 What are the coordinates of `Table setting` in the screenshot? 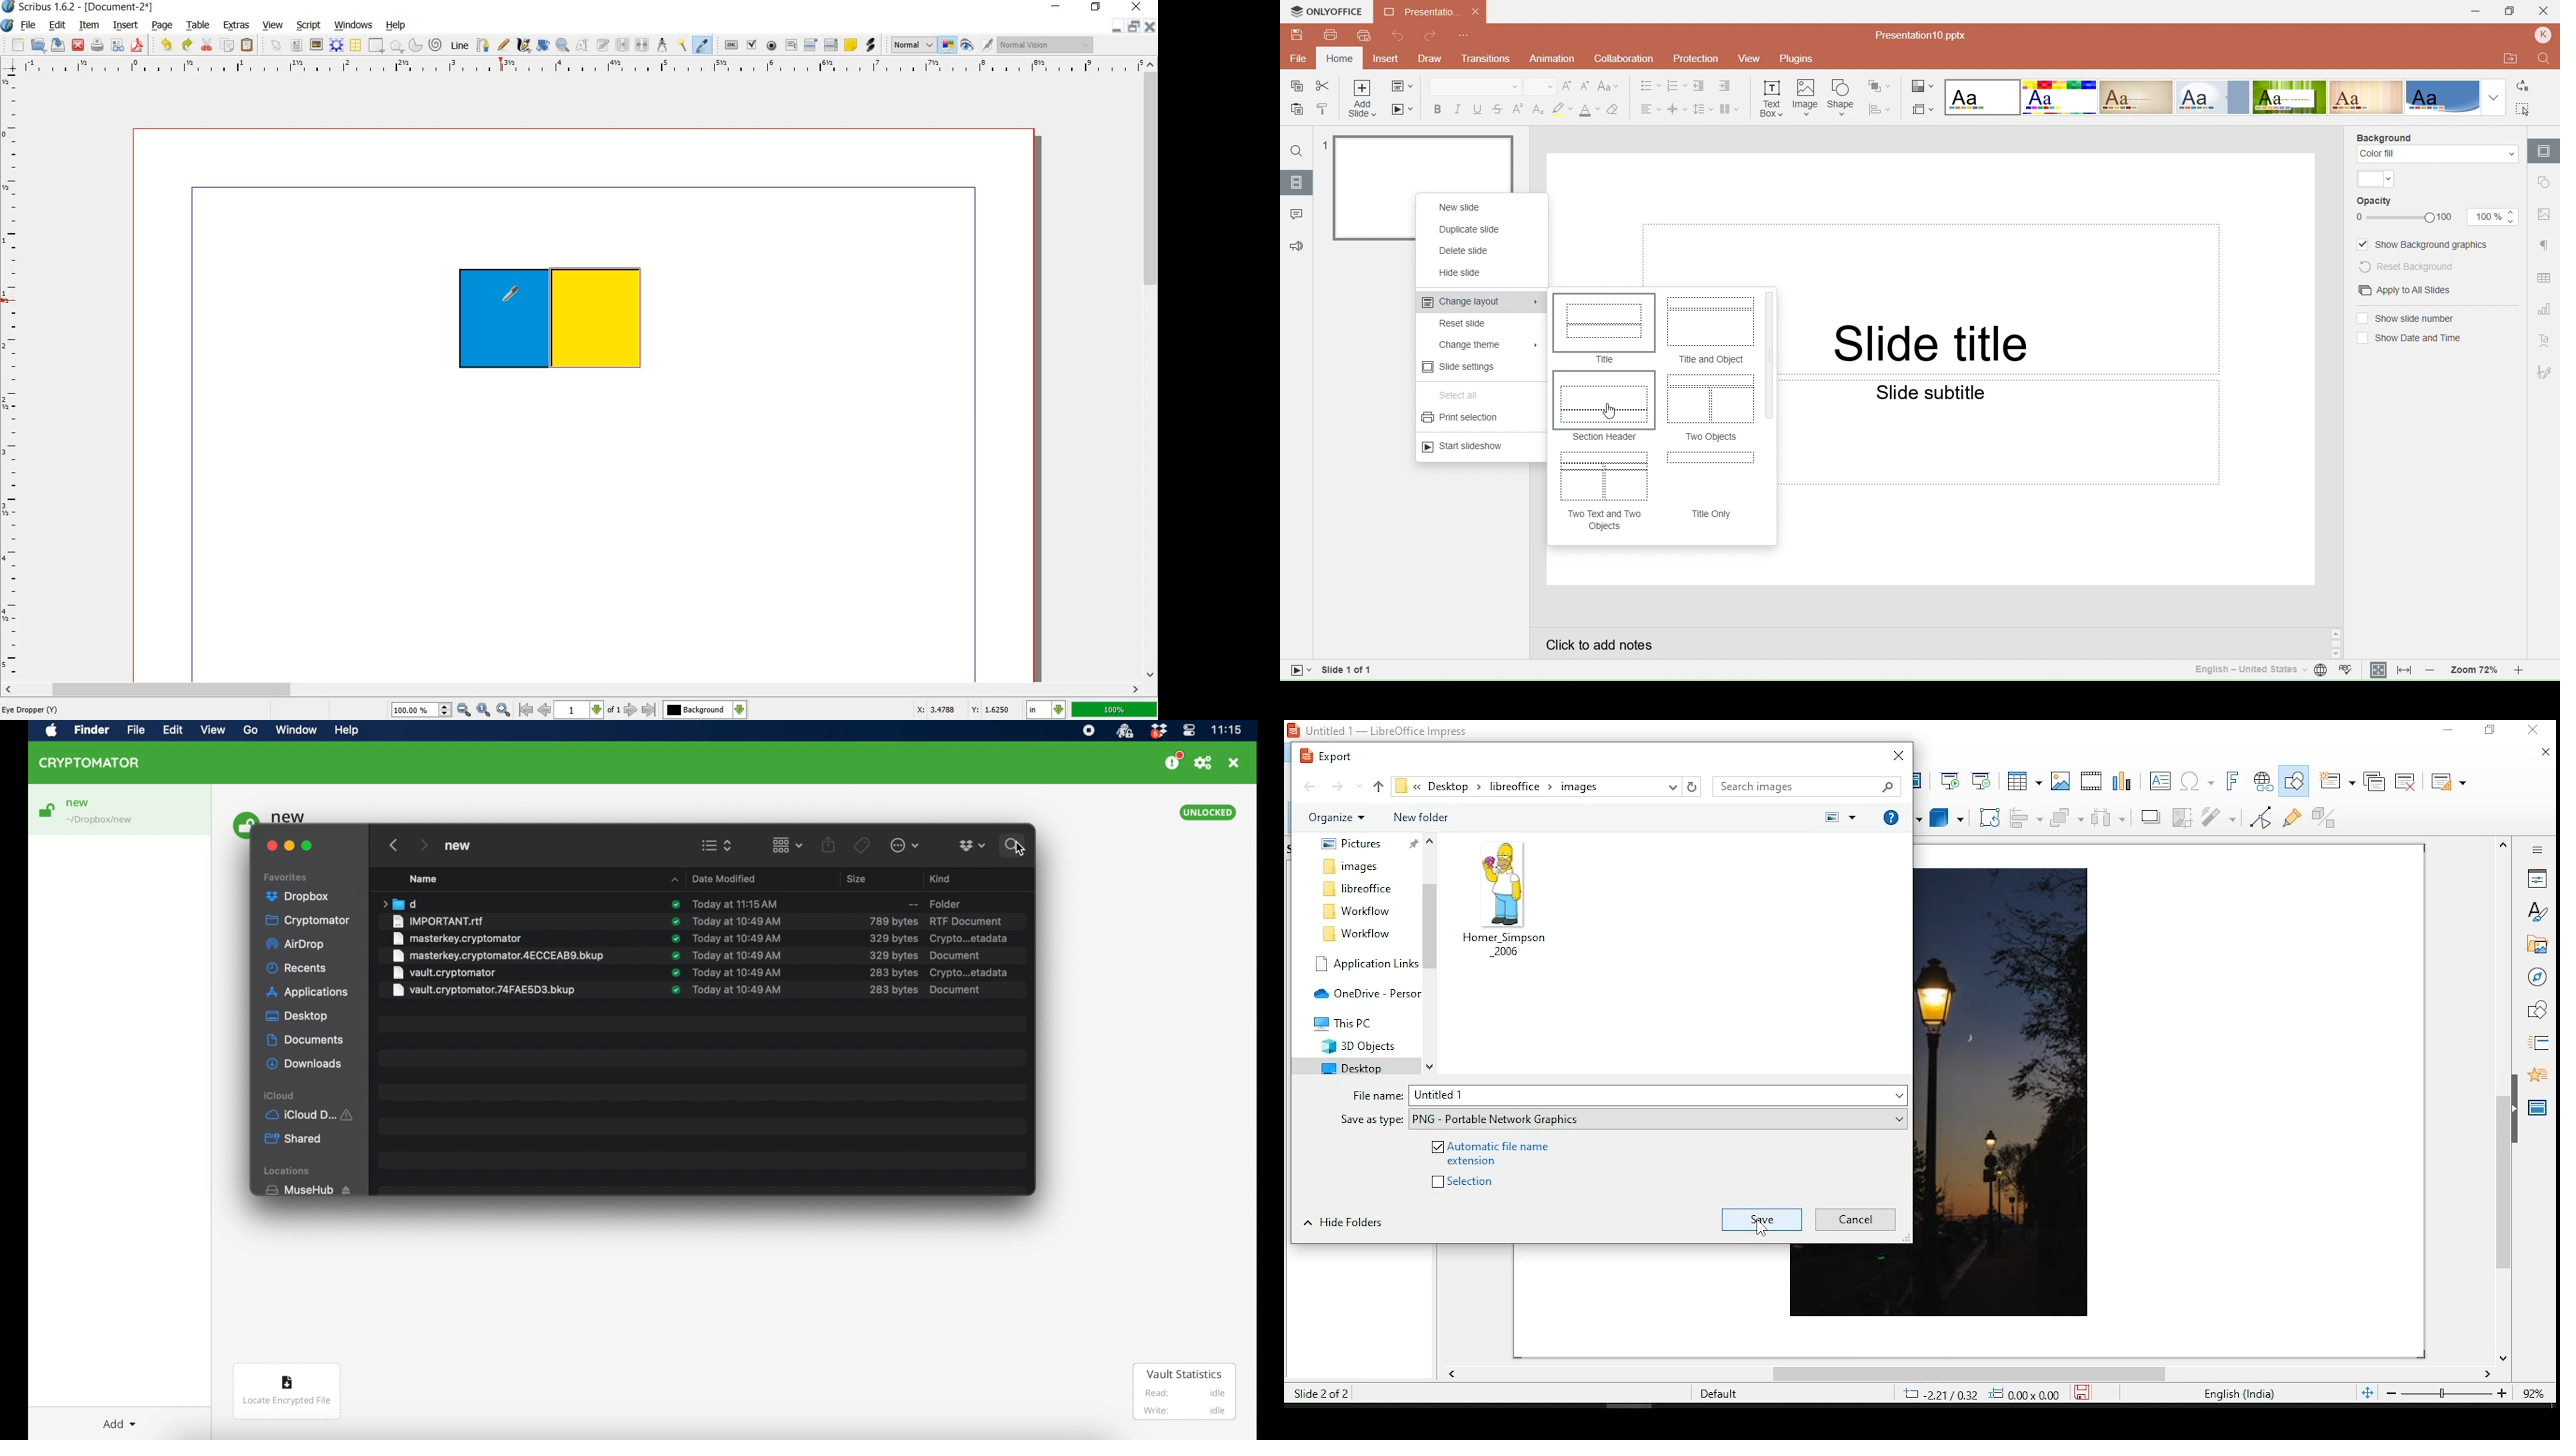 It's located at (2545, 279).